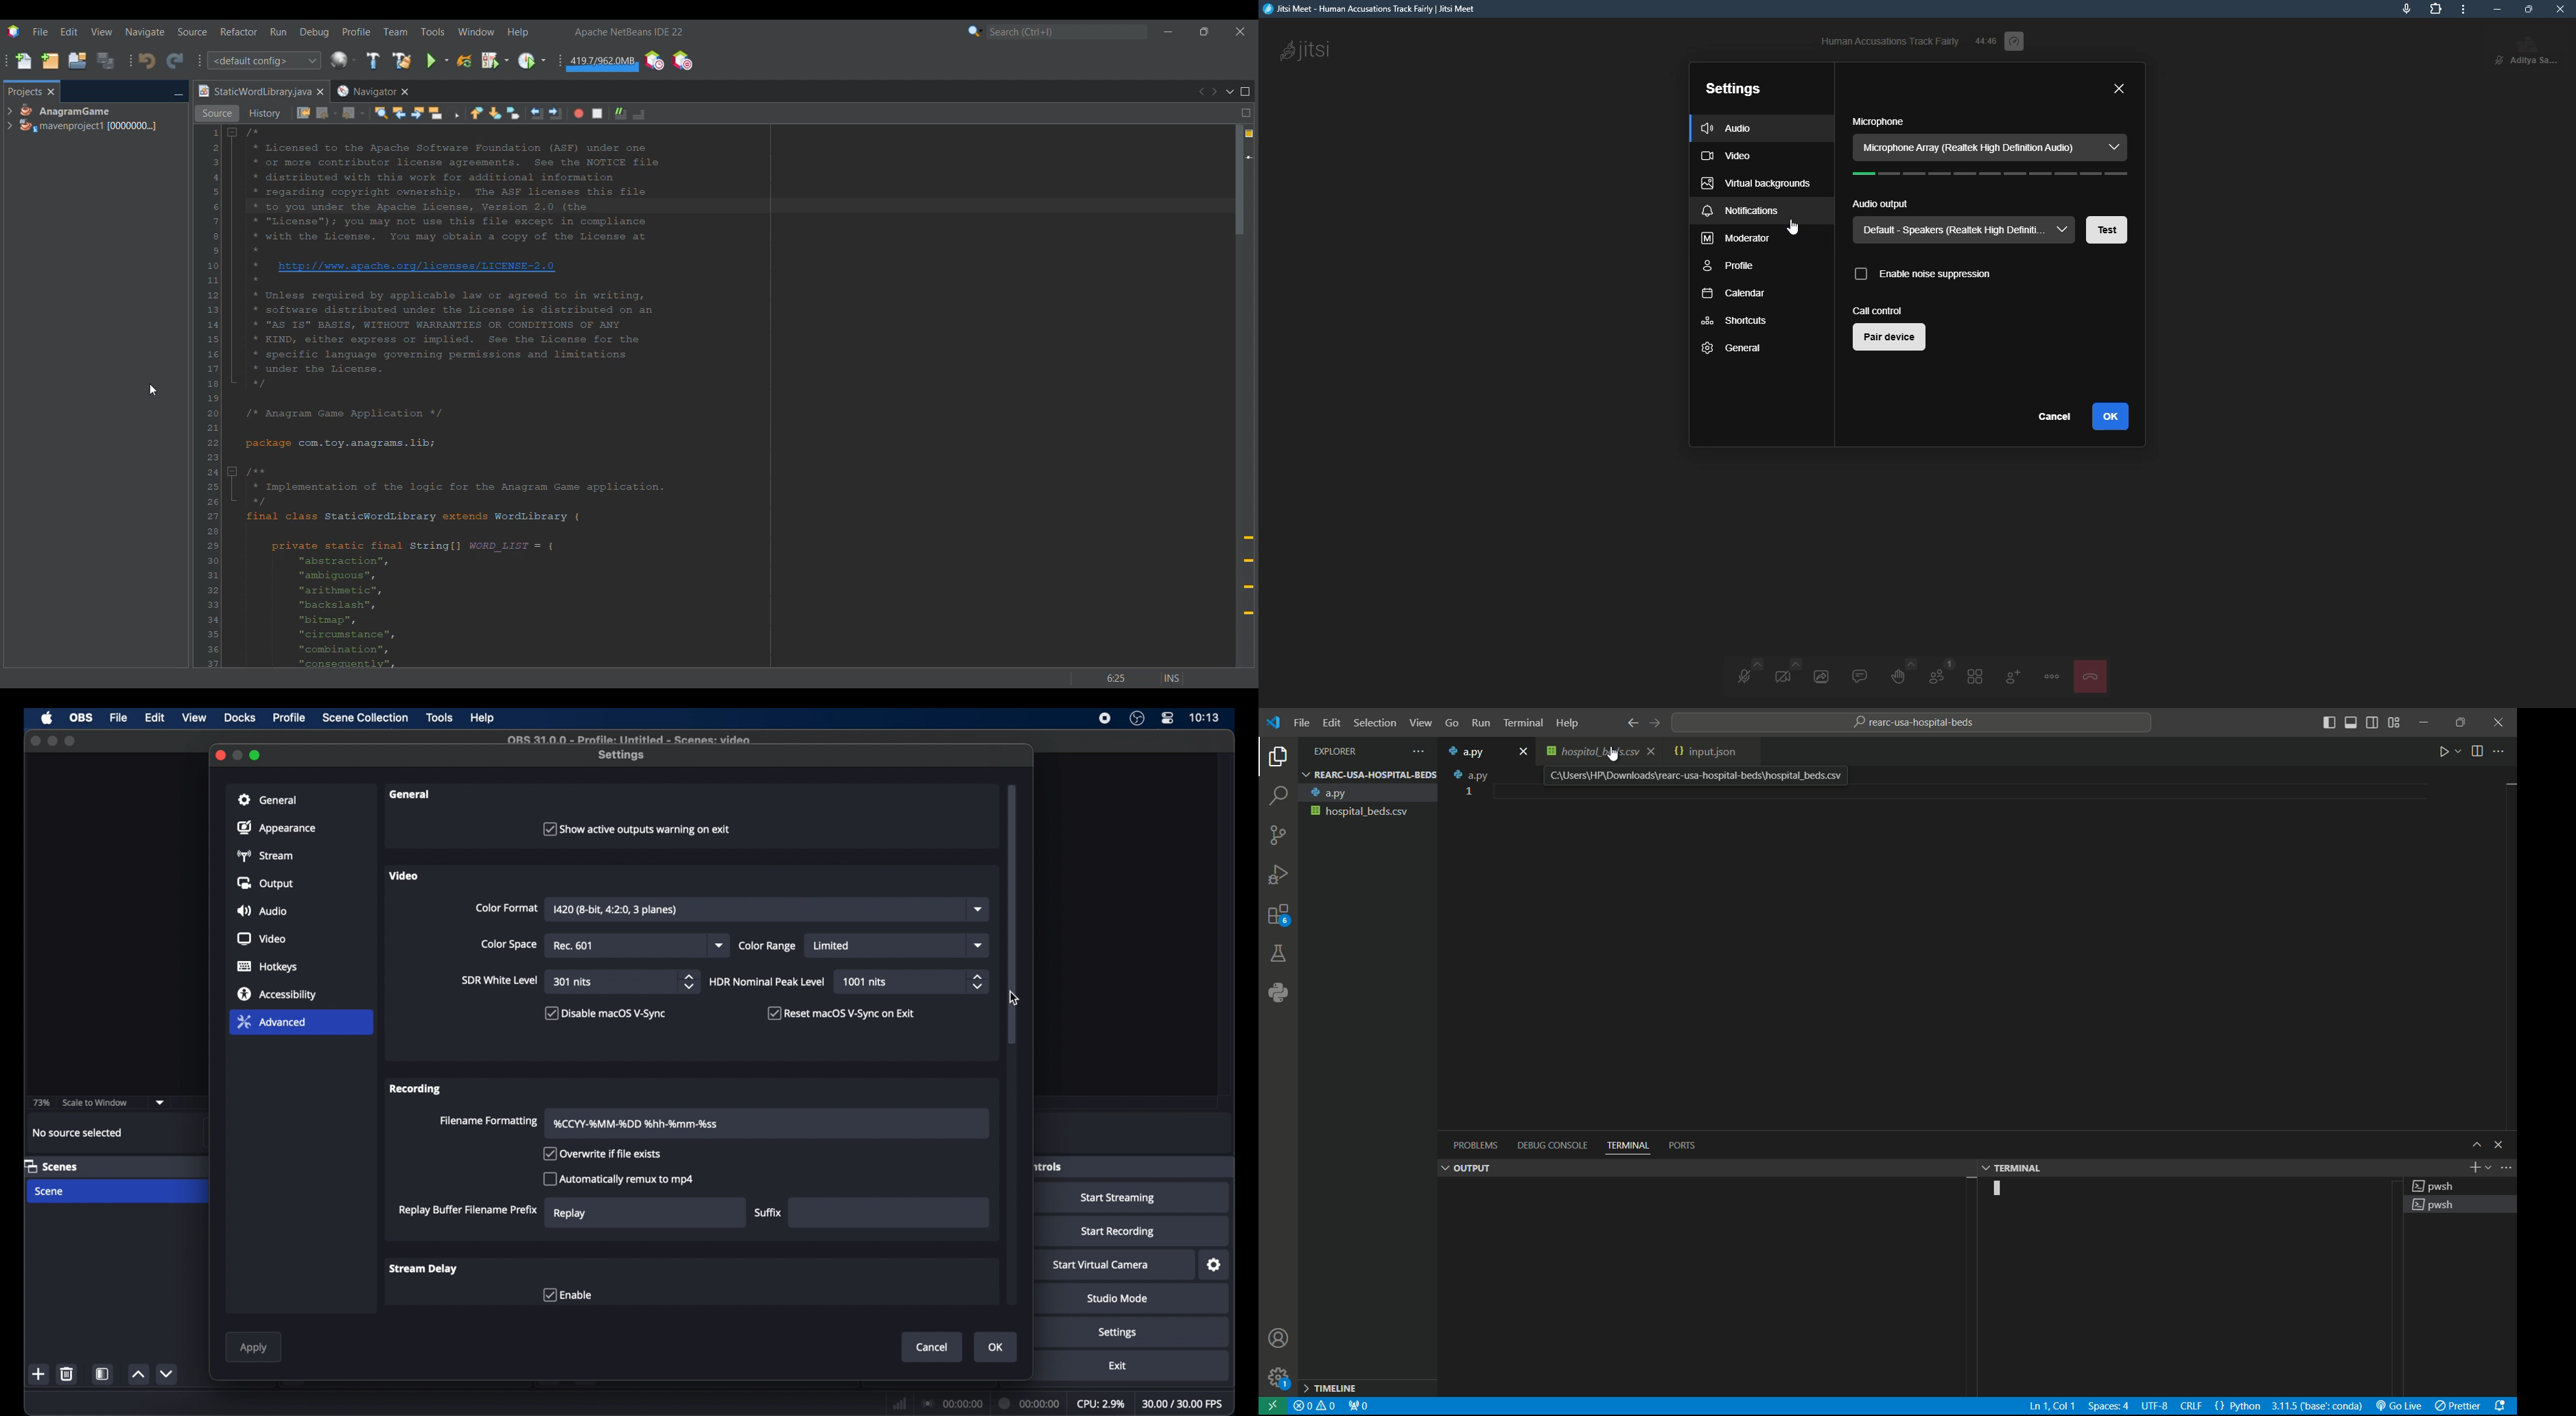 Image resolution: width=2576 pixels, height=1428 pixels. Describe the element at coordinates (638, 1124) in the screenshot. I see `filename` at that location.